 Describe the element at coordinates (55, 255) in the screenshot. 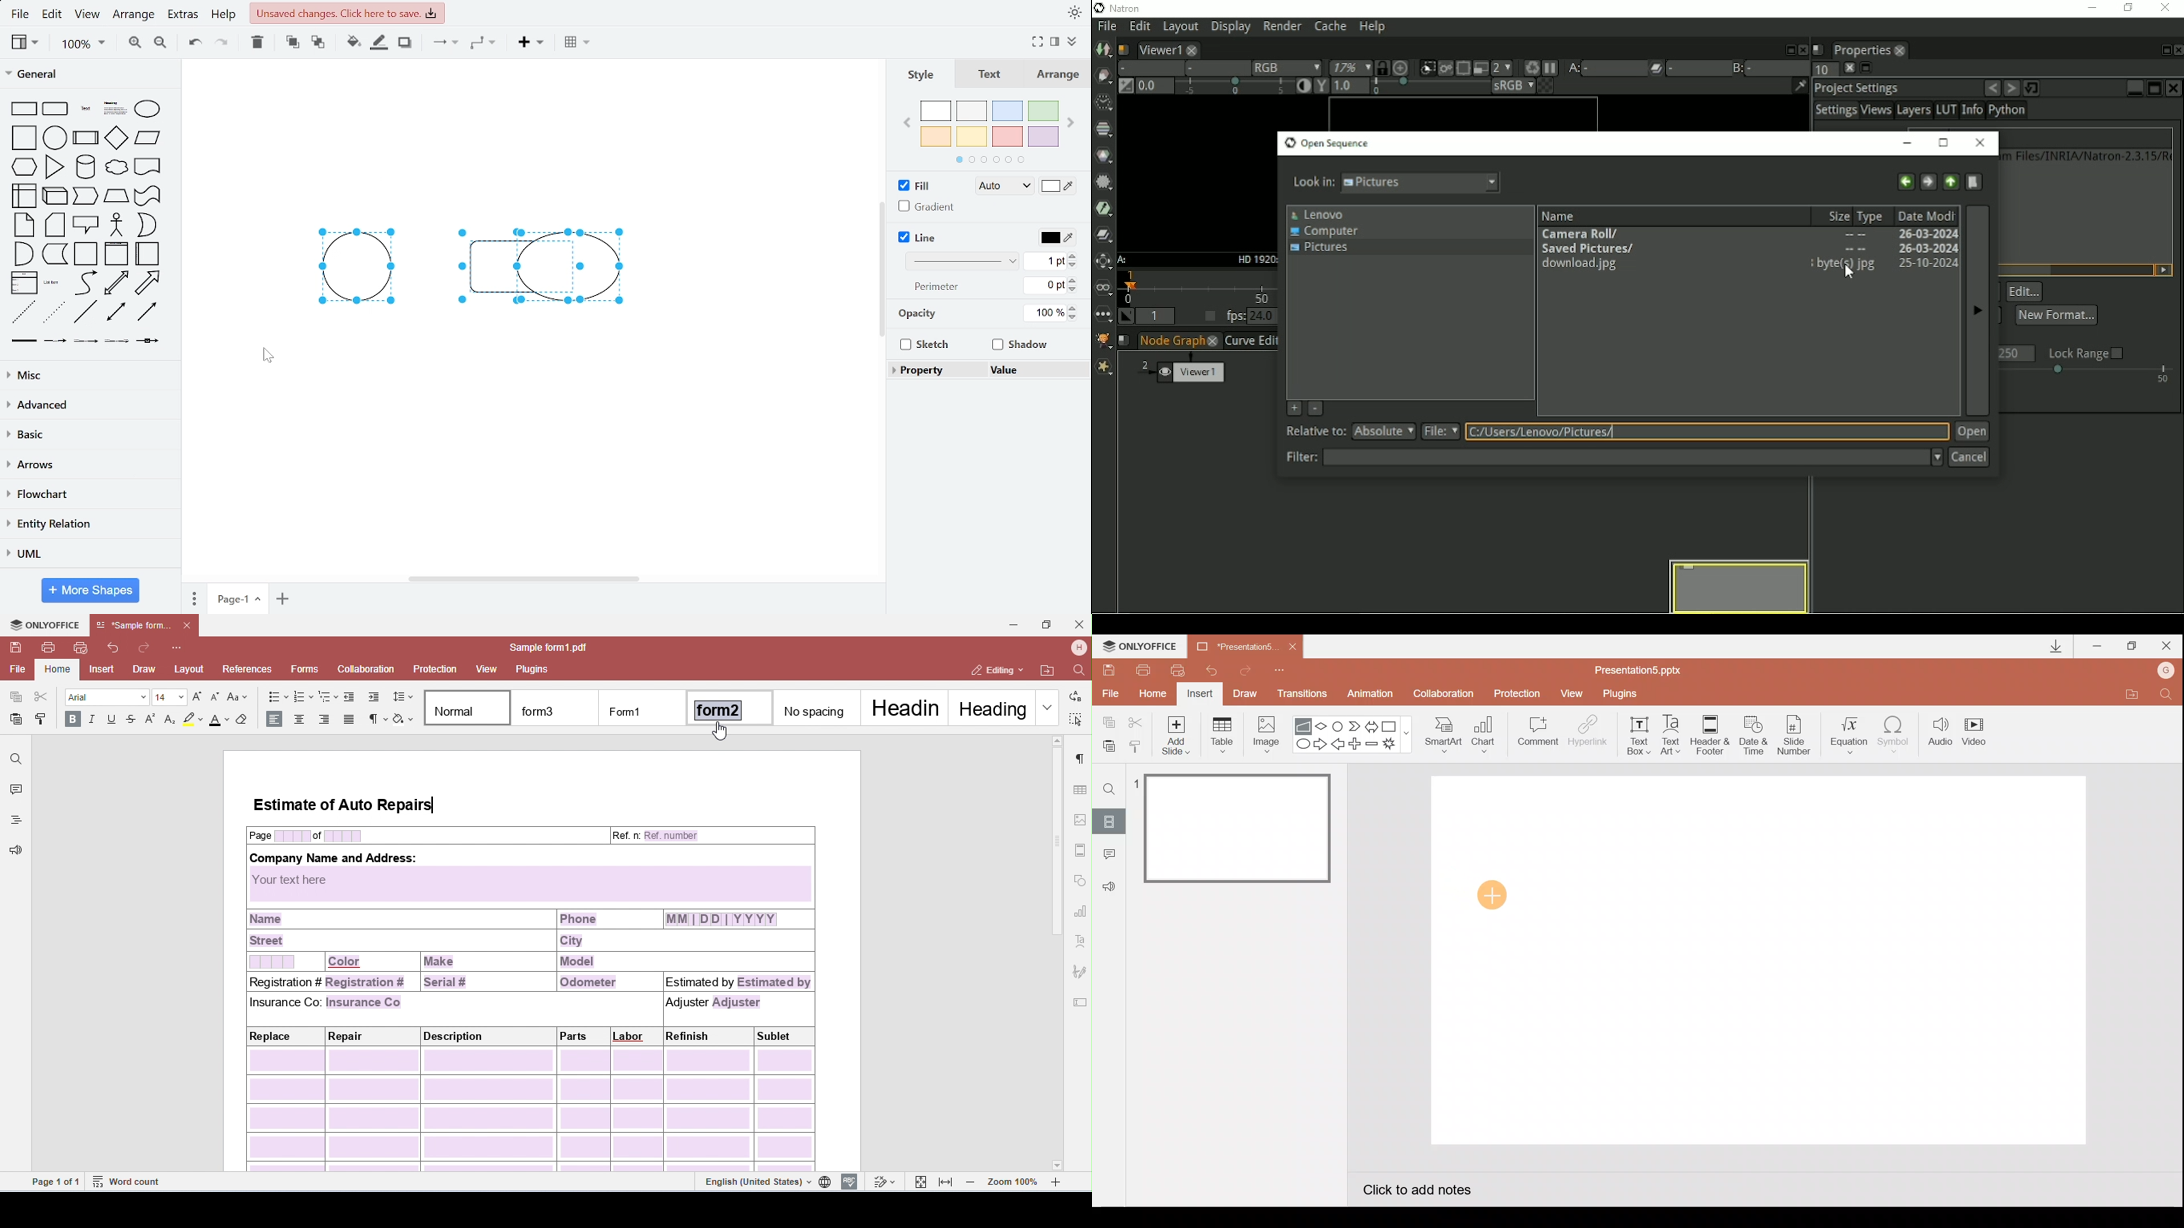

I see `step` at that location.